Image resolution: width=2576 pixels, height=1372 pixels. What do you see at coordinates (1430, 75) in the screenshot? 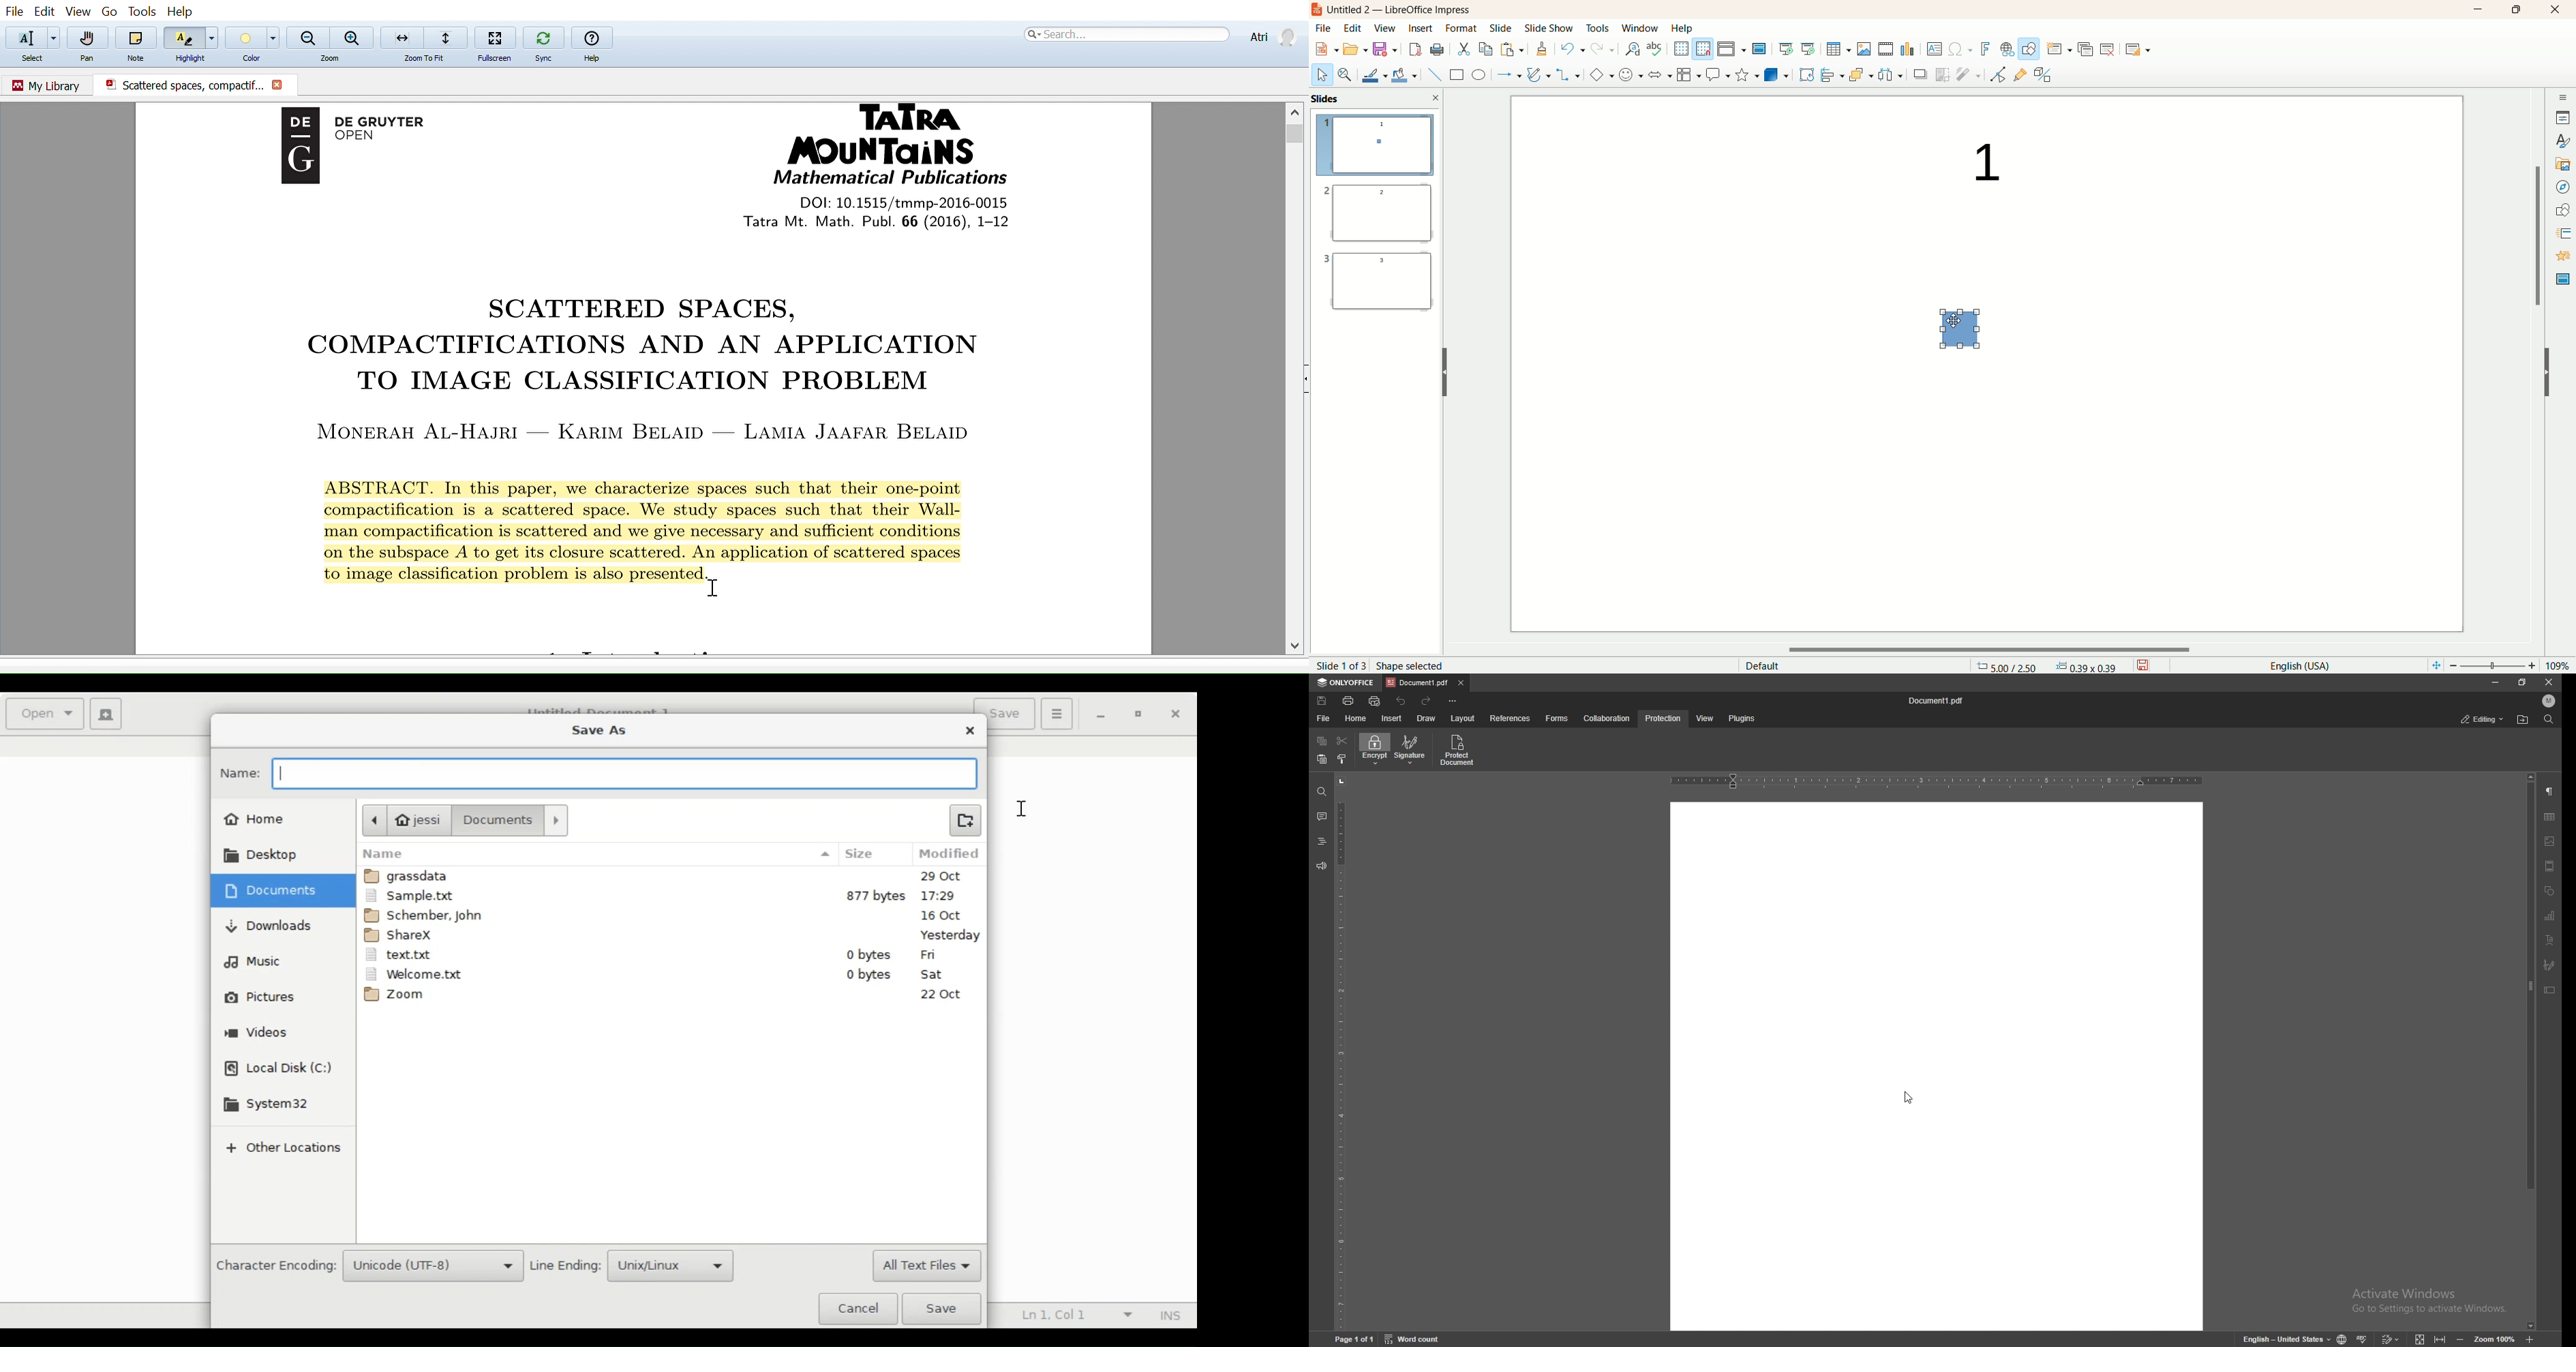
I see `insert line` at bounding box center [1430, 75].